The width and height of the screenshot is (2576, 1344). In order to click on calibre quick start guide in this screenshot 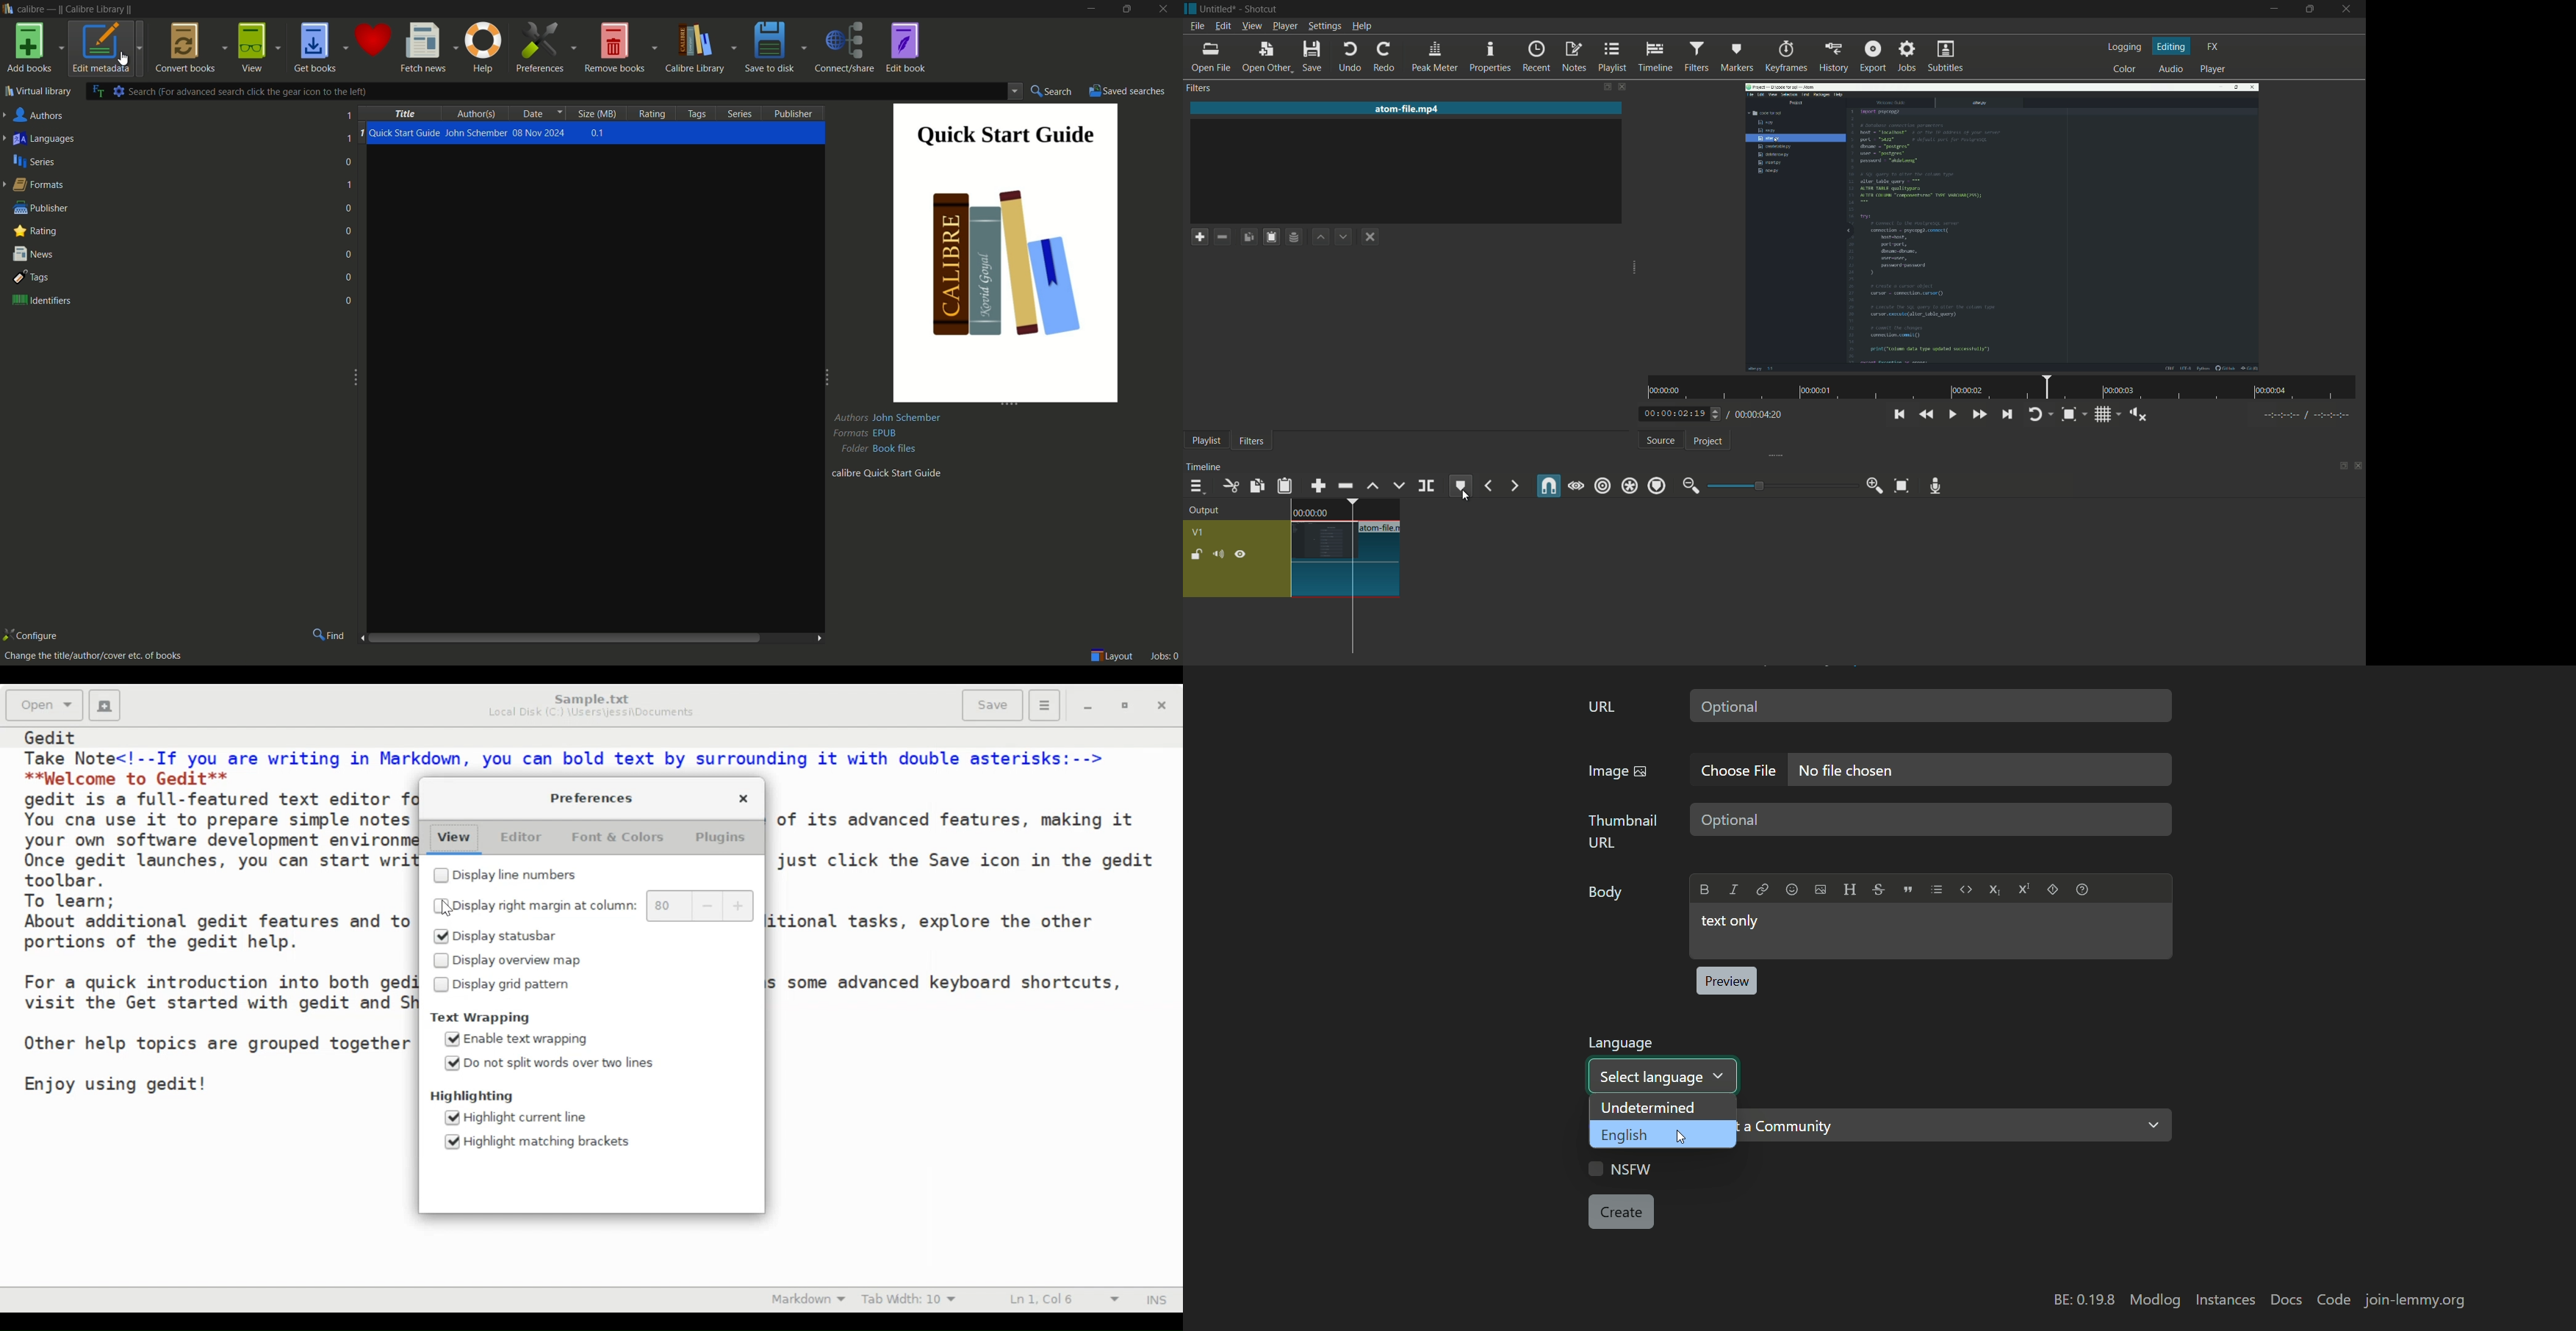, I will do `click(887, 471)`.